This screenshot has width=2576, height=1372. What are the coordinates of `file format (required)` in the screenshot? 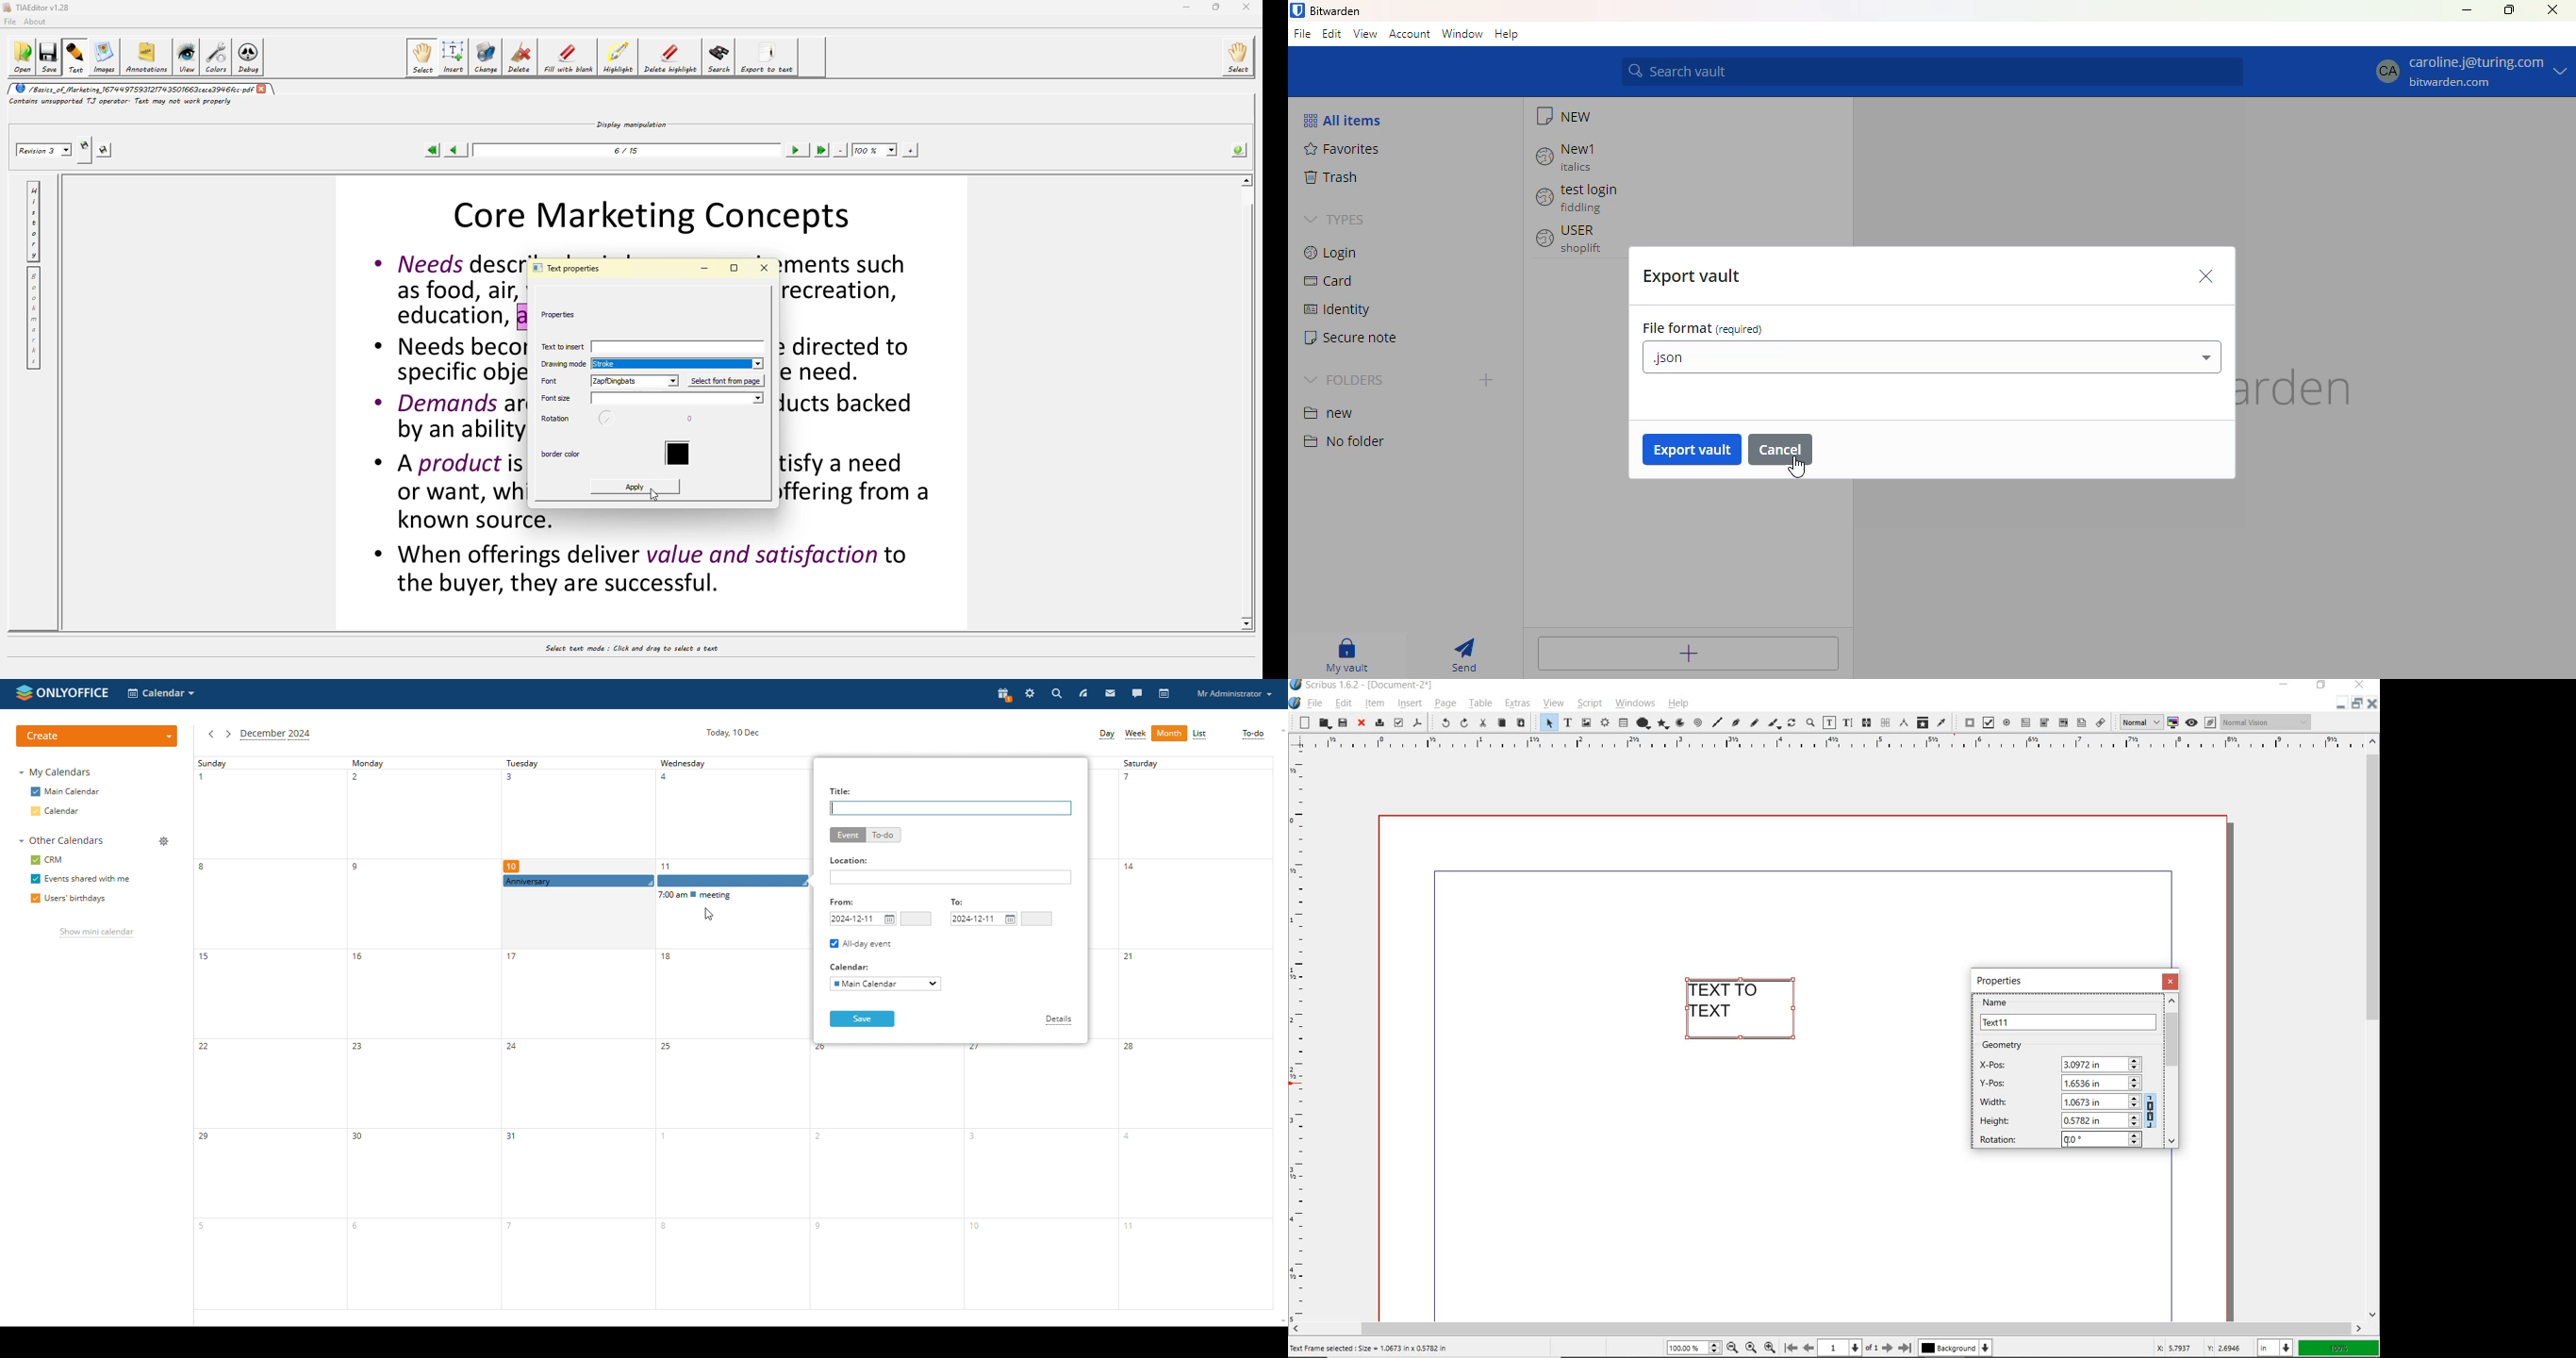 It's located at (1704, 328).